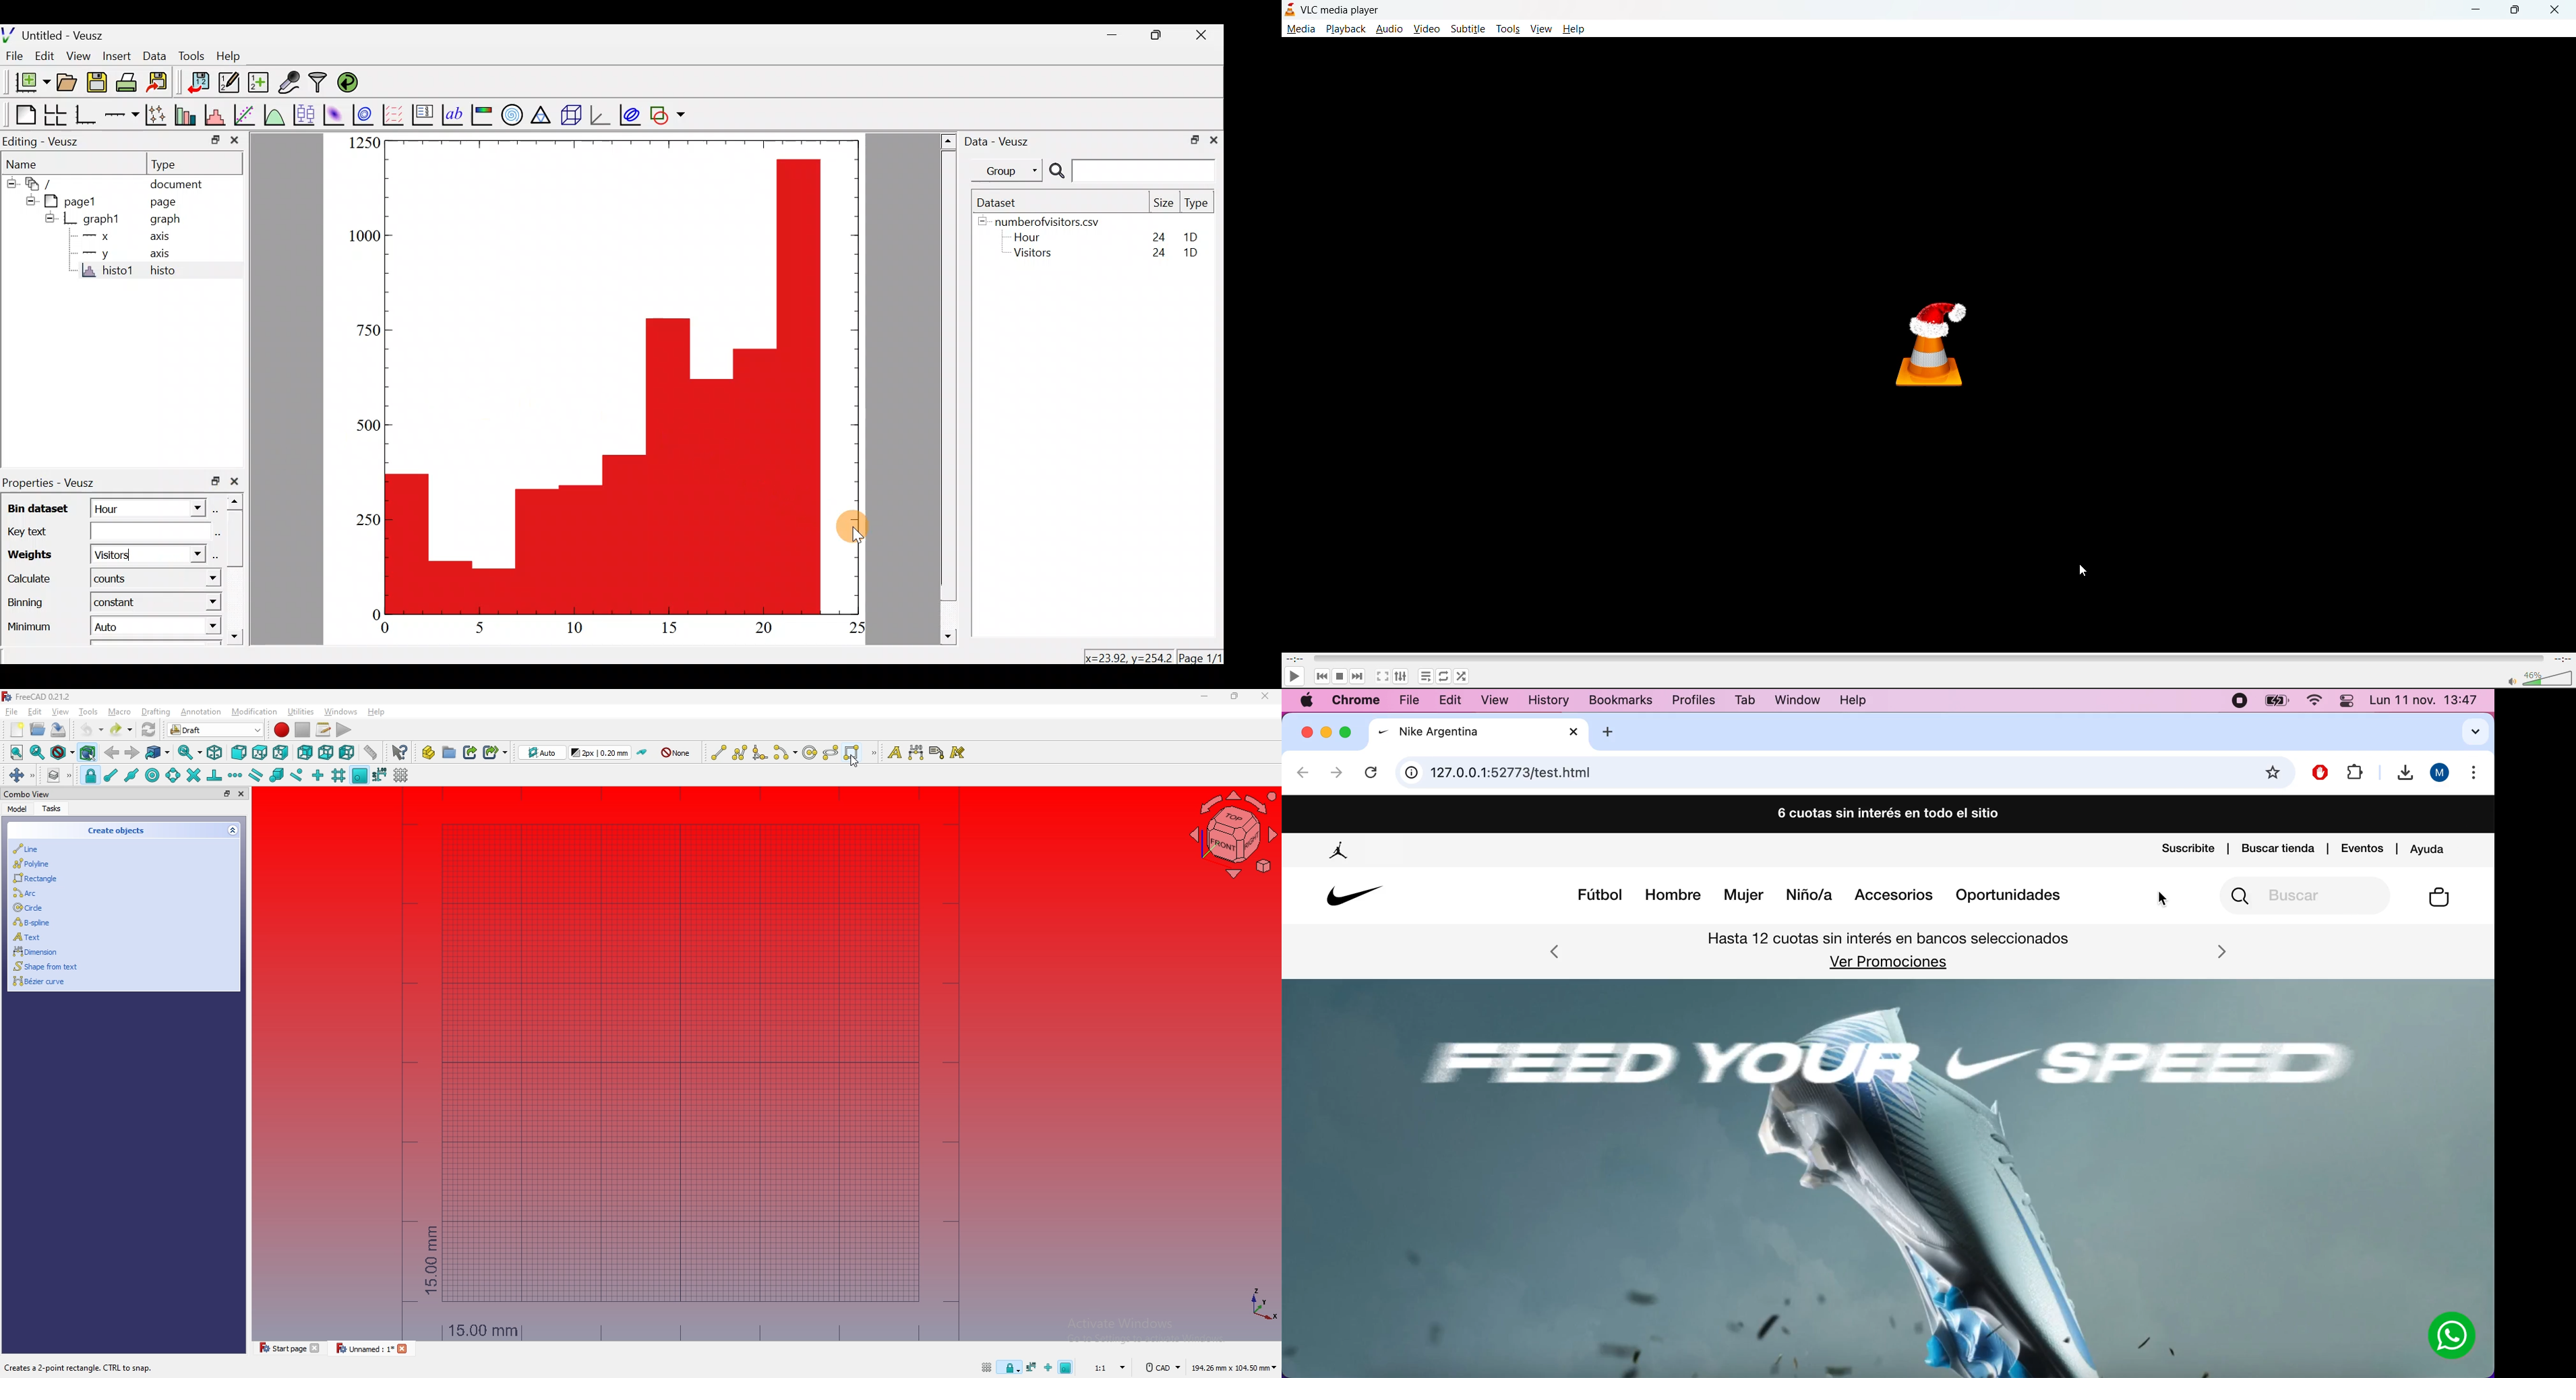 The image size is (2576, 1400). What do you see at coordinates (62, 753) in the screenshot?
I see `draw style` at bounding box center [62, 753].